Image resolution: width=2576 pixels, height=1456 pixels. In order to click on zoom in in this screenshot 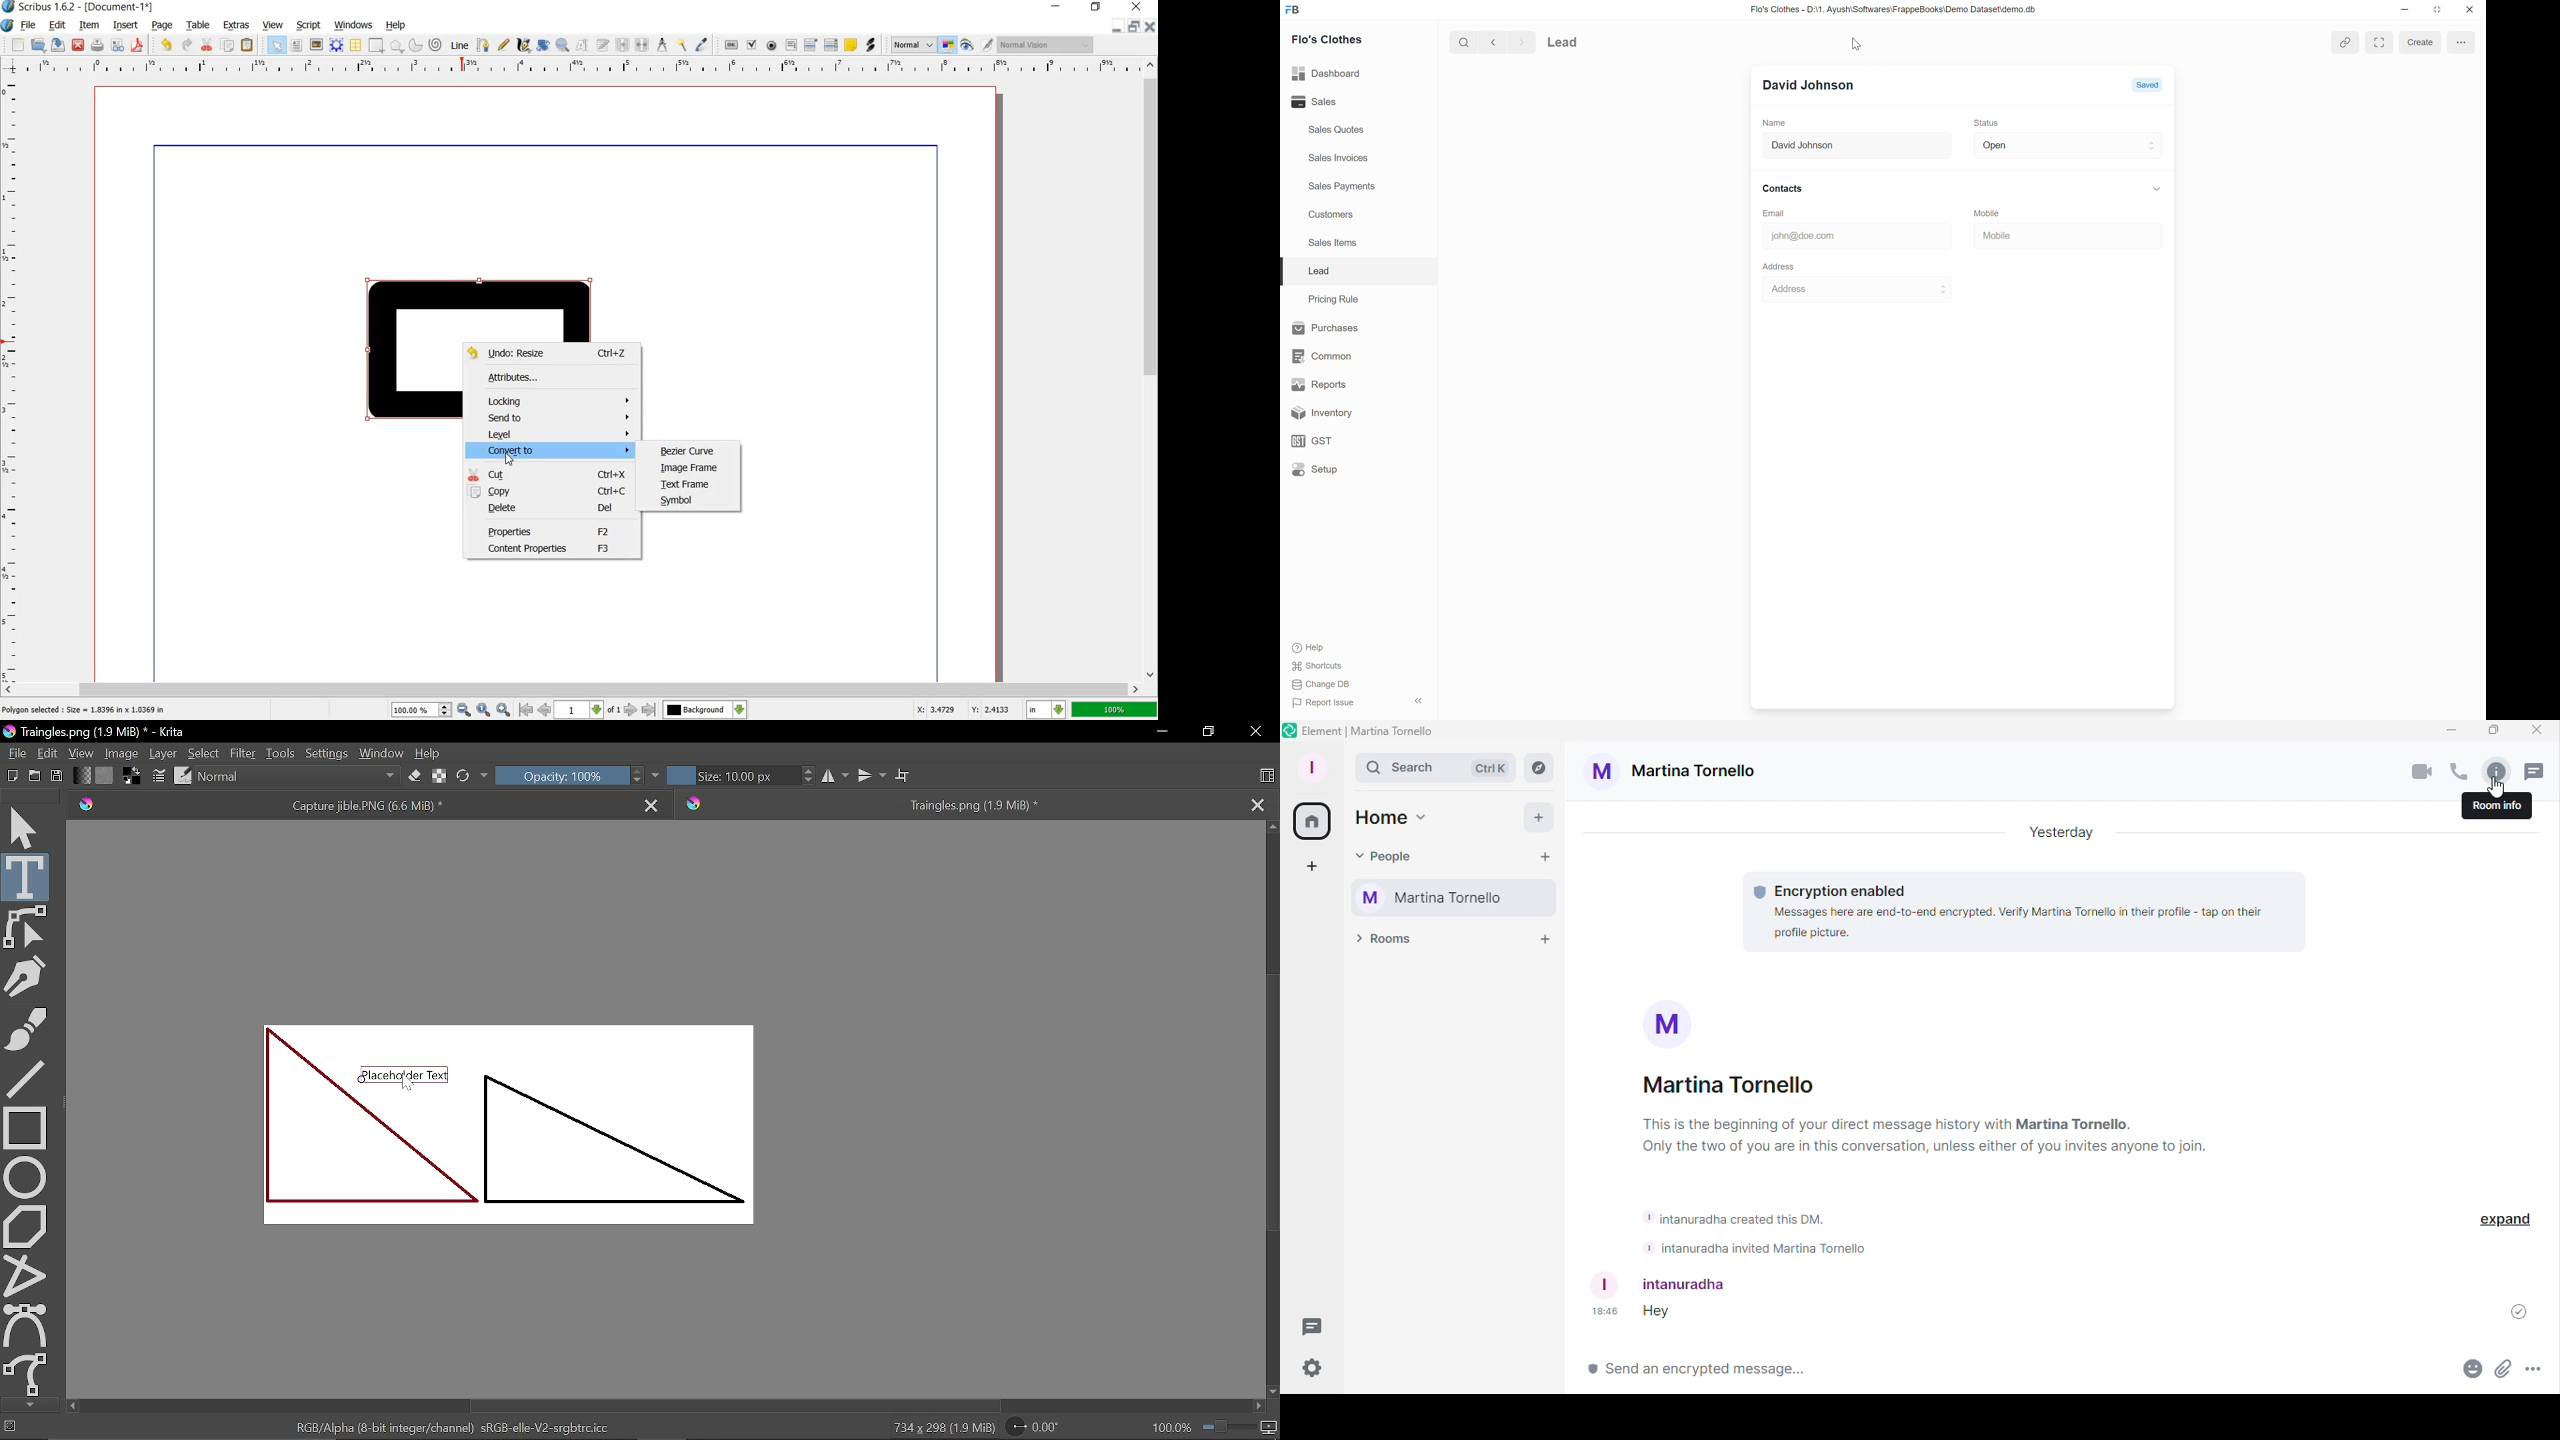, I will do `click(432, 709)`.